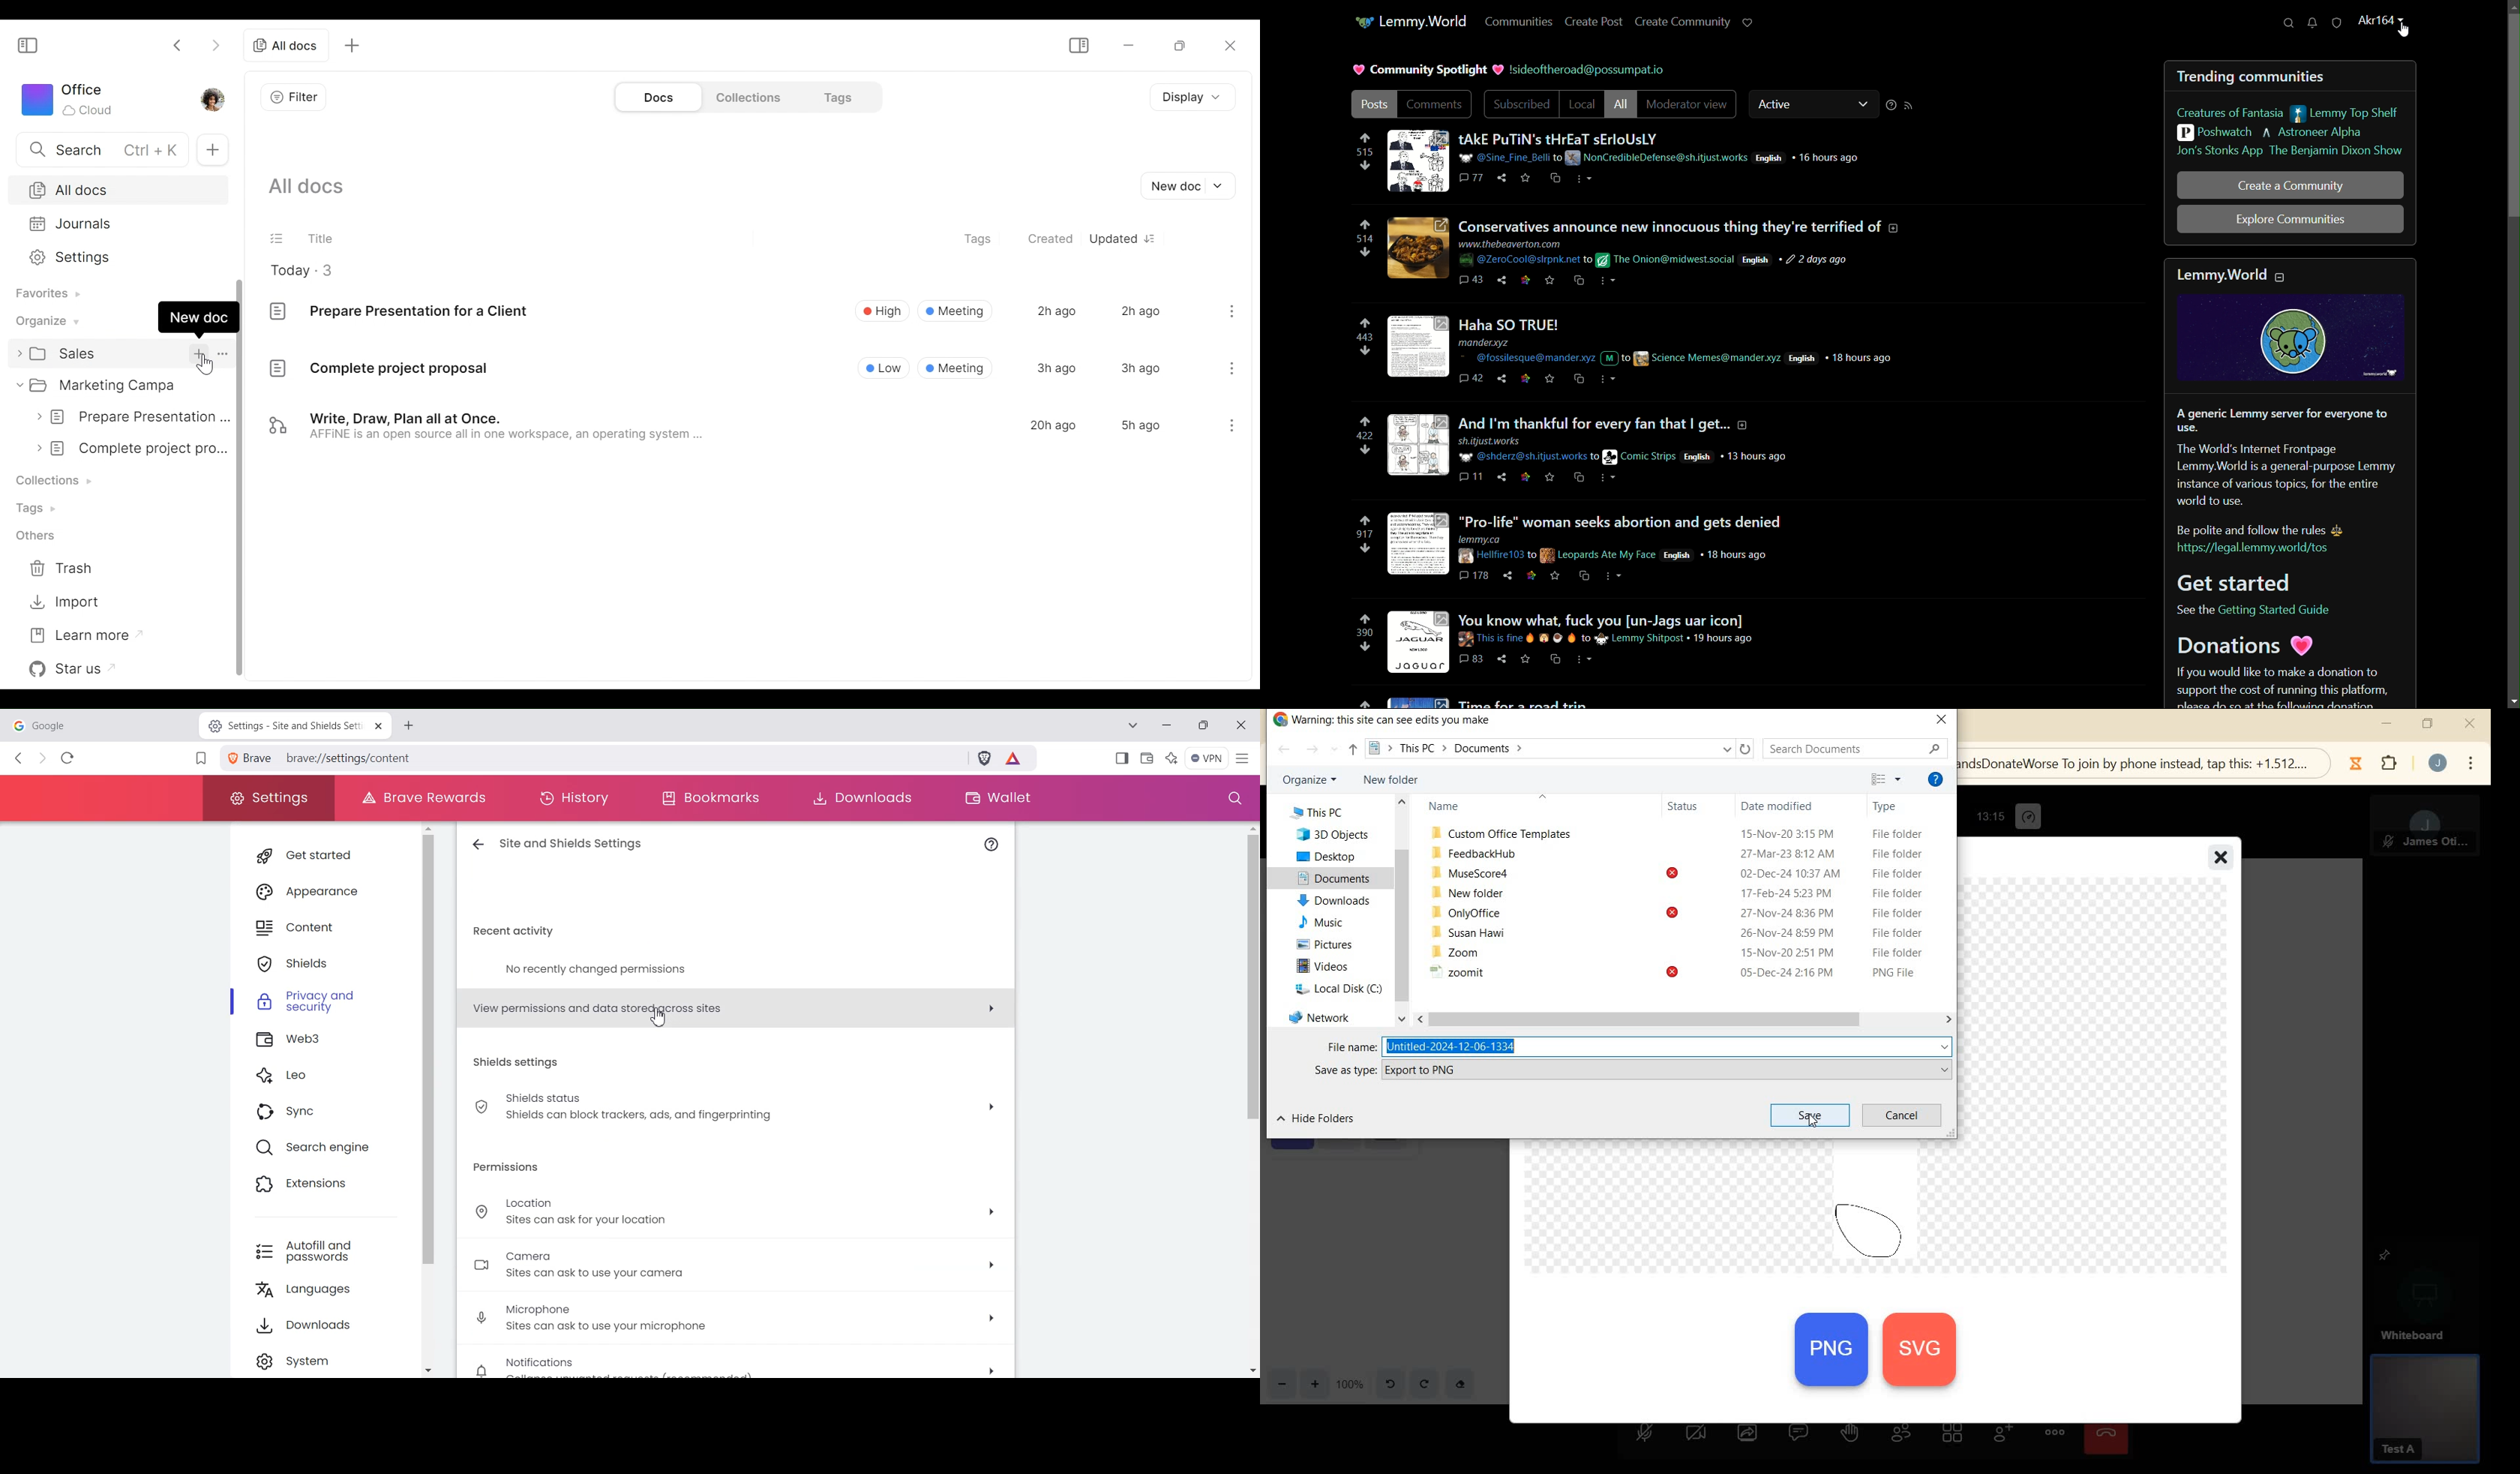 The width and height of the screenshot is (2520, 1484). What do you see at coordinates (2427, 1292) in the screenshot?
I see `WHITEBOARD PINNED` at bounding box center [2427, 1292].